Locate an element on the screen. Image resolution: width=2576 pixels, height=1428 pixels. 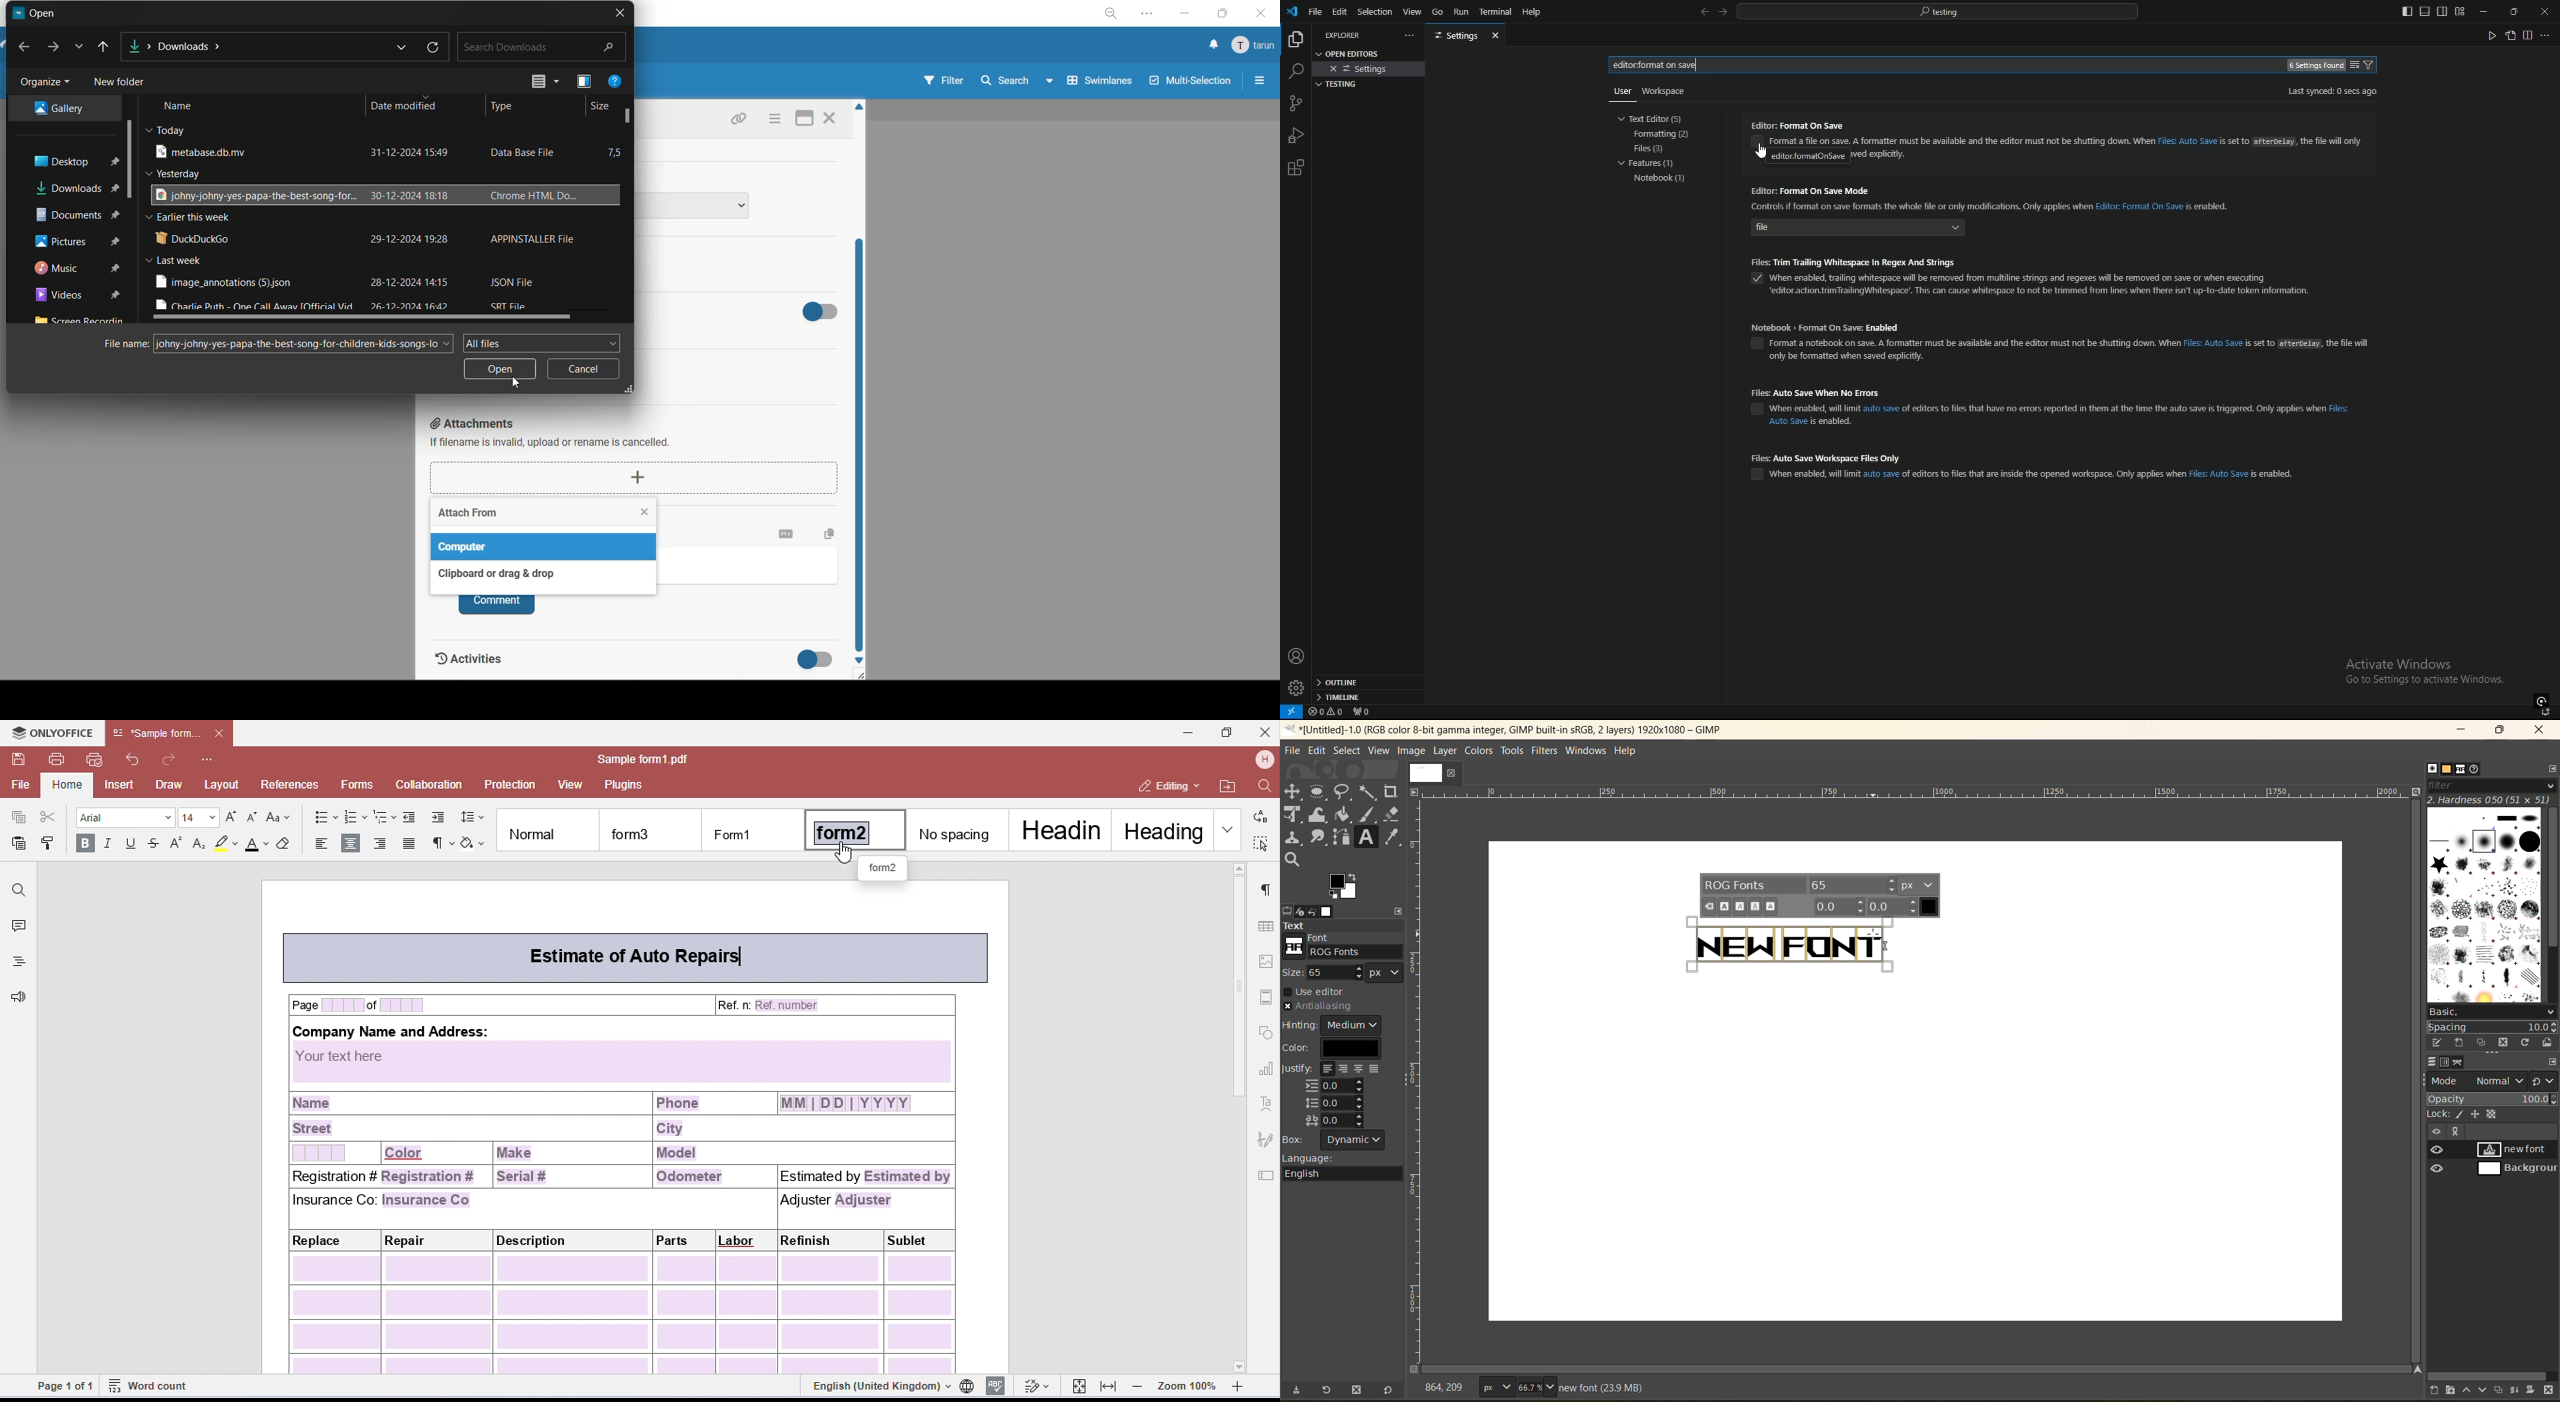
close is located at coordinates (2544, 10).